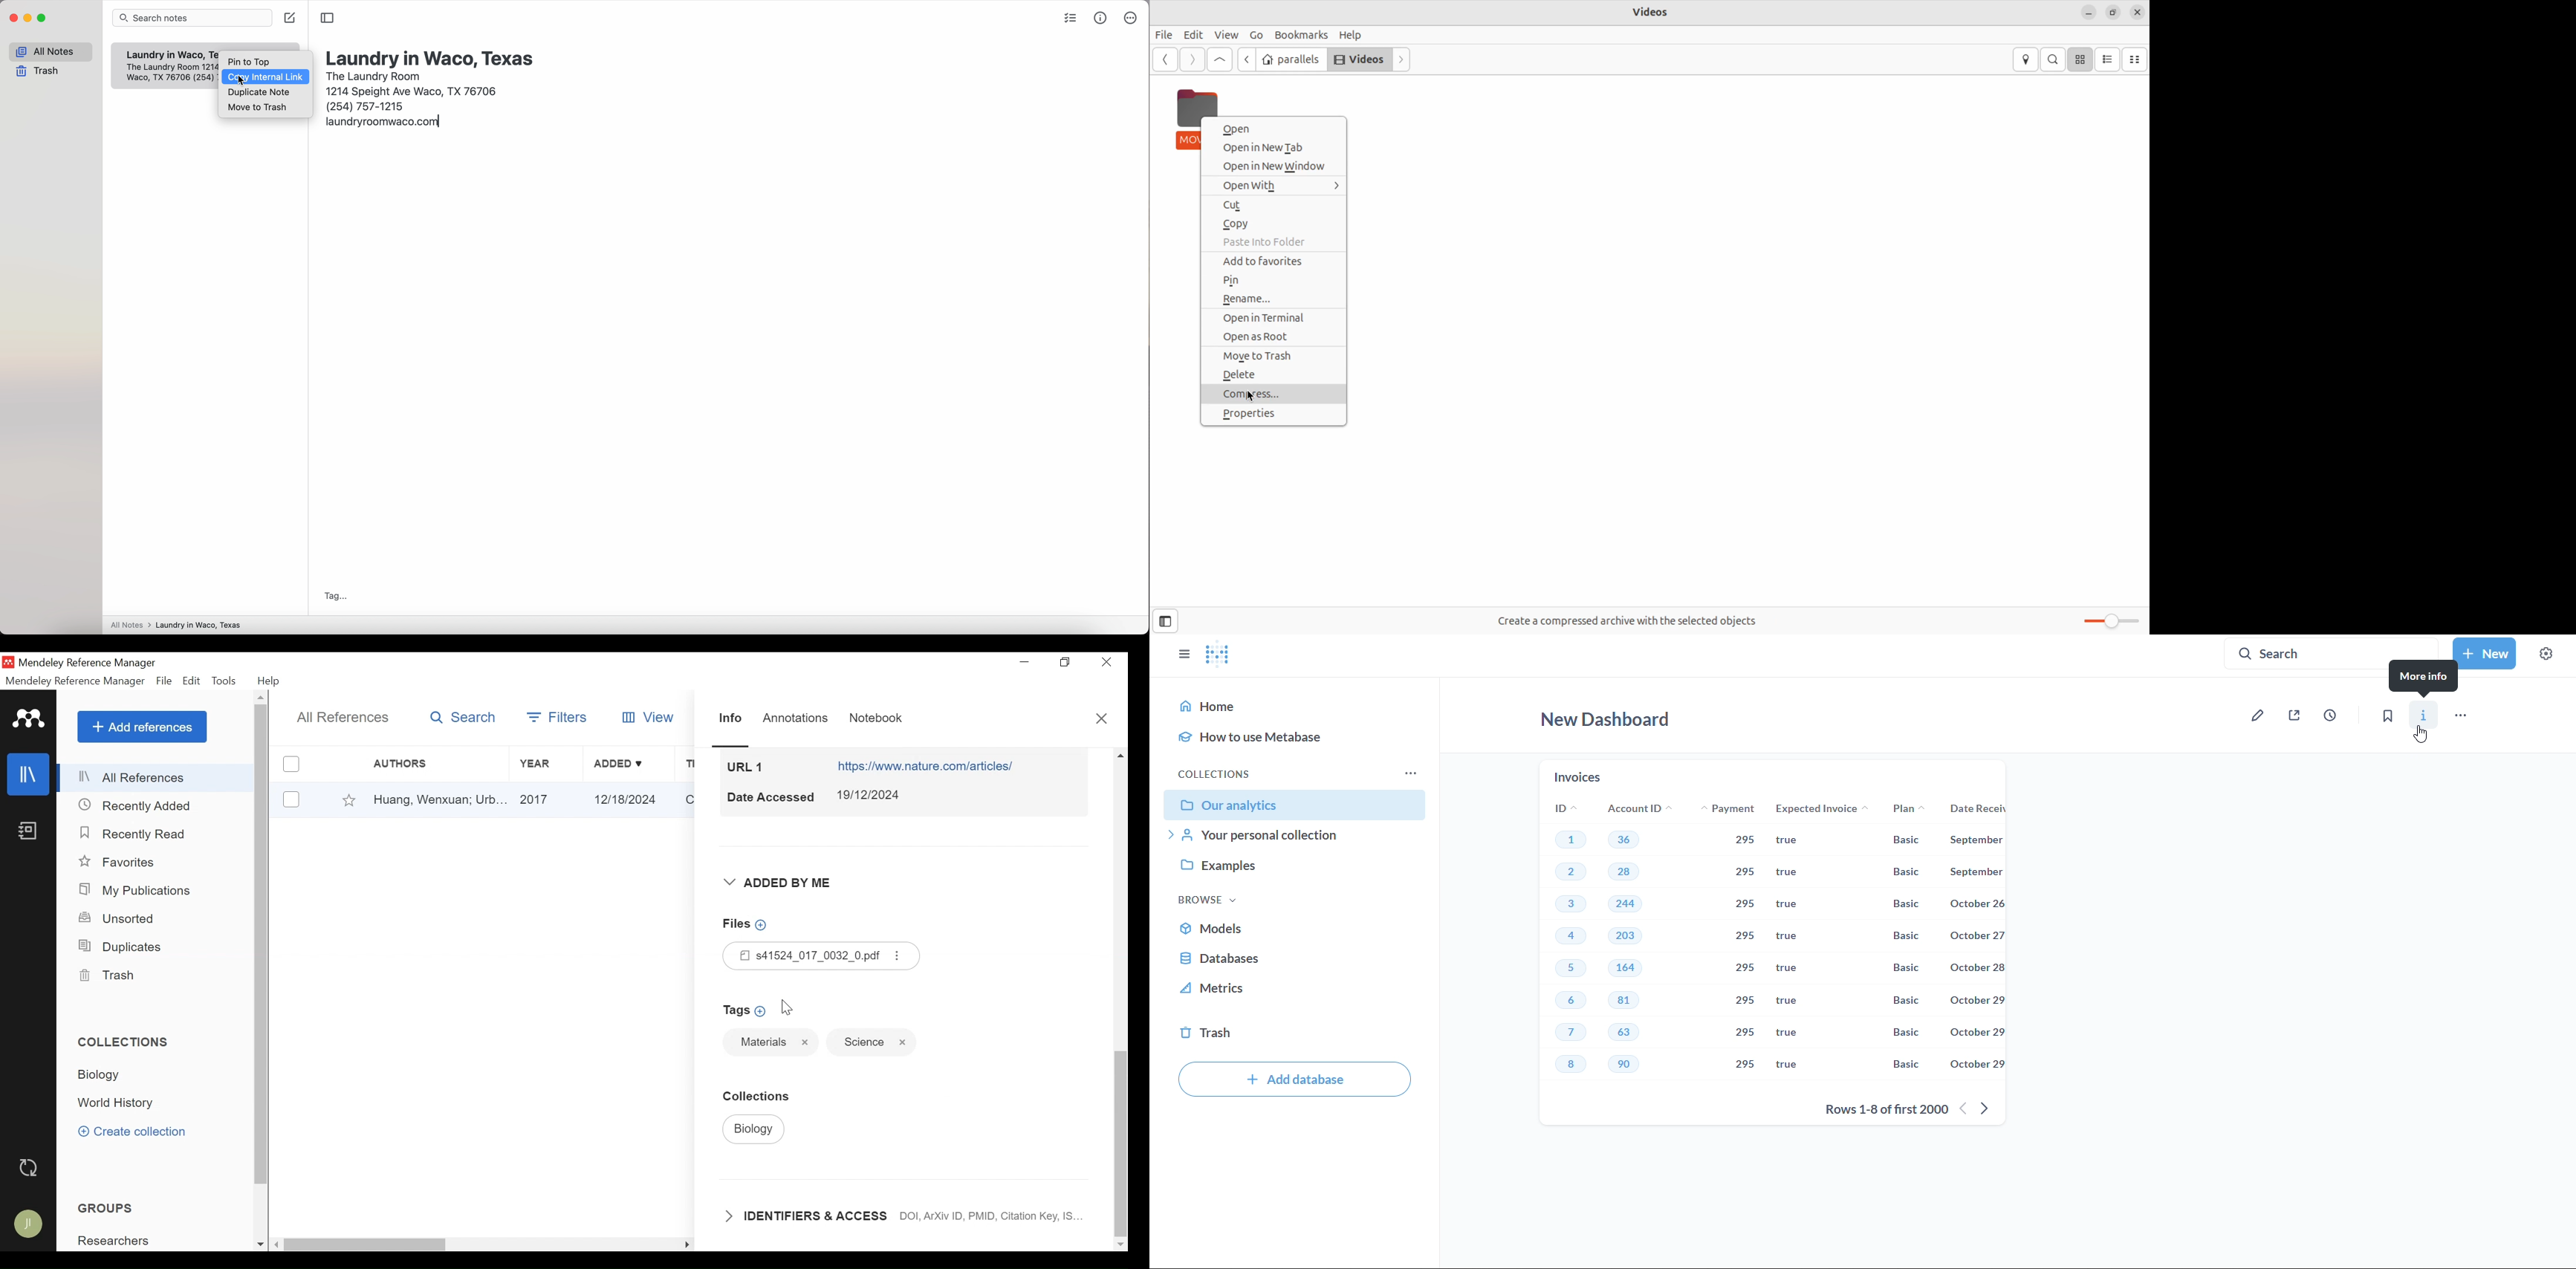  I want to click on 6, so click(1570, 1002).